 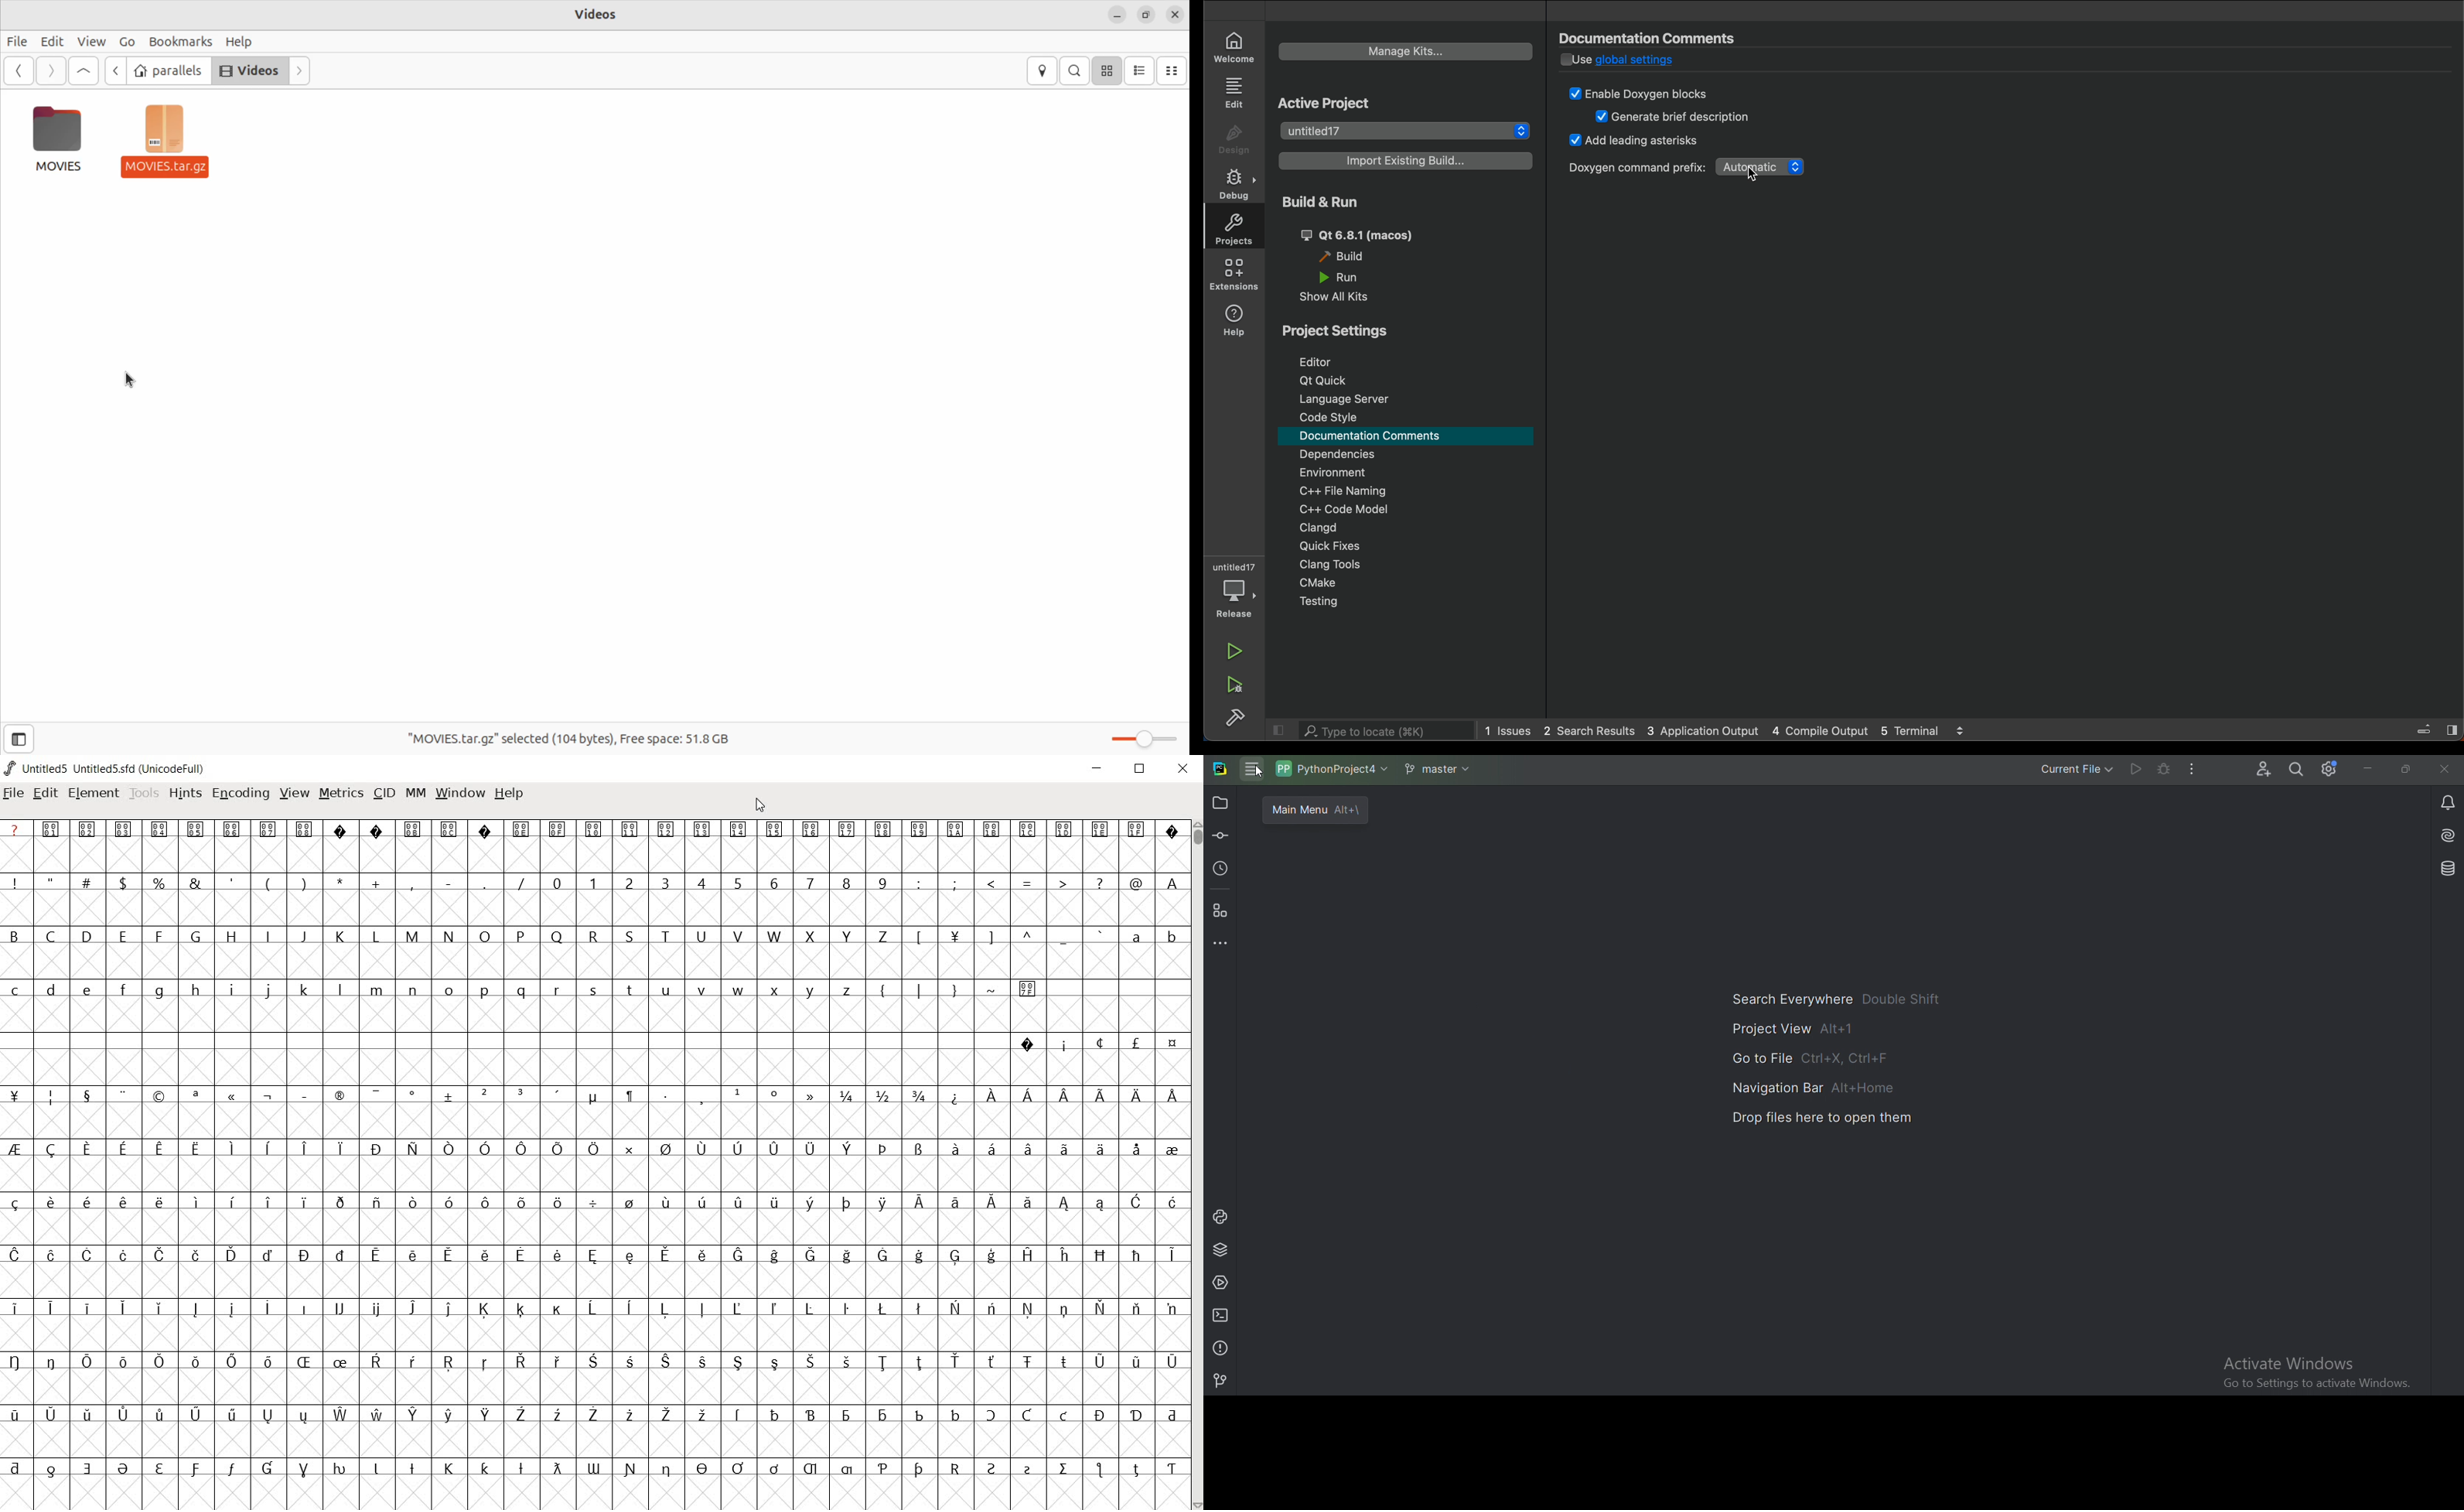 I want to click on U, so click(x=702, y=937).